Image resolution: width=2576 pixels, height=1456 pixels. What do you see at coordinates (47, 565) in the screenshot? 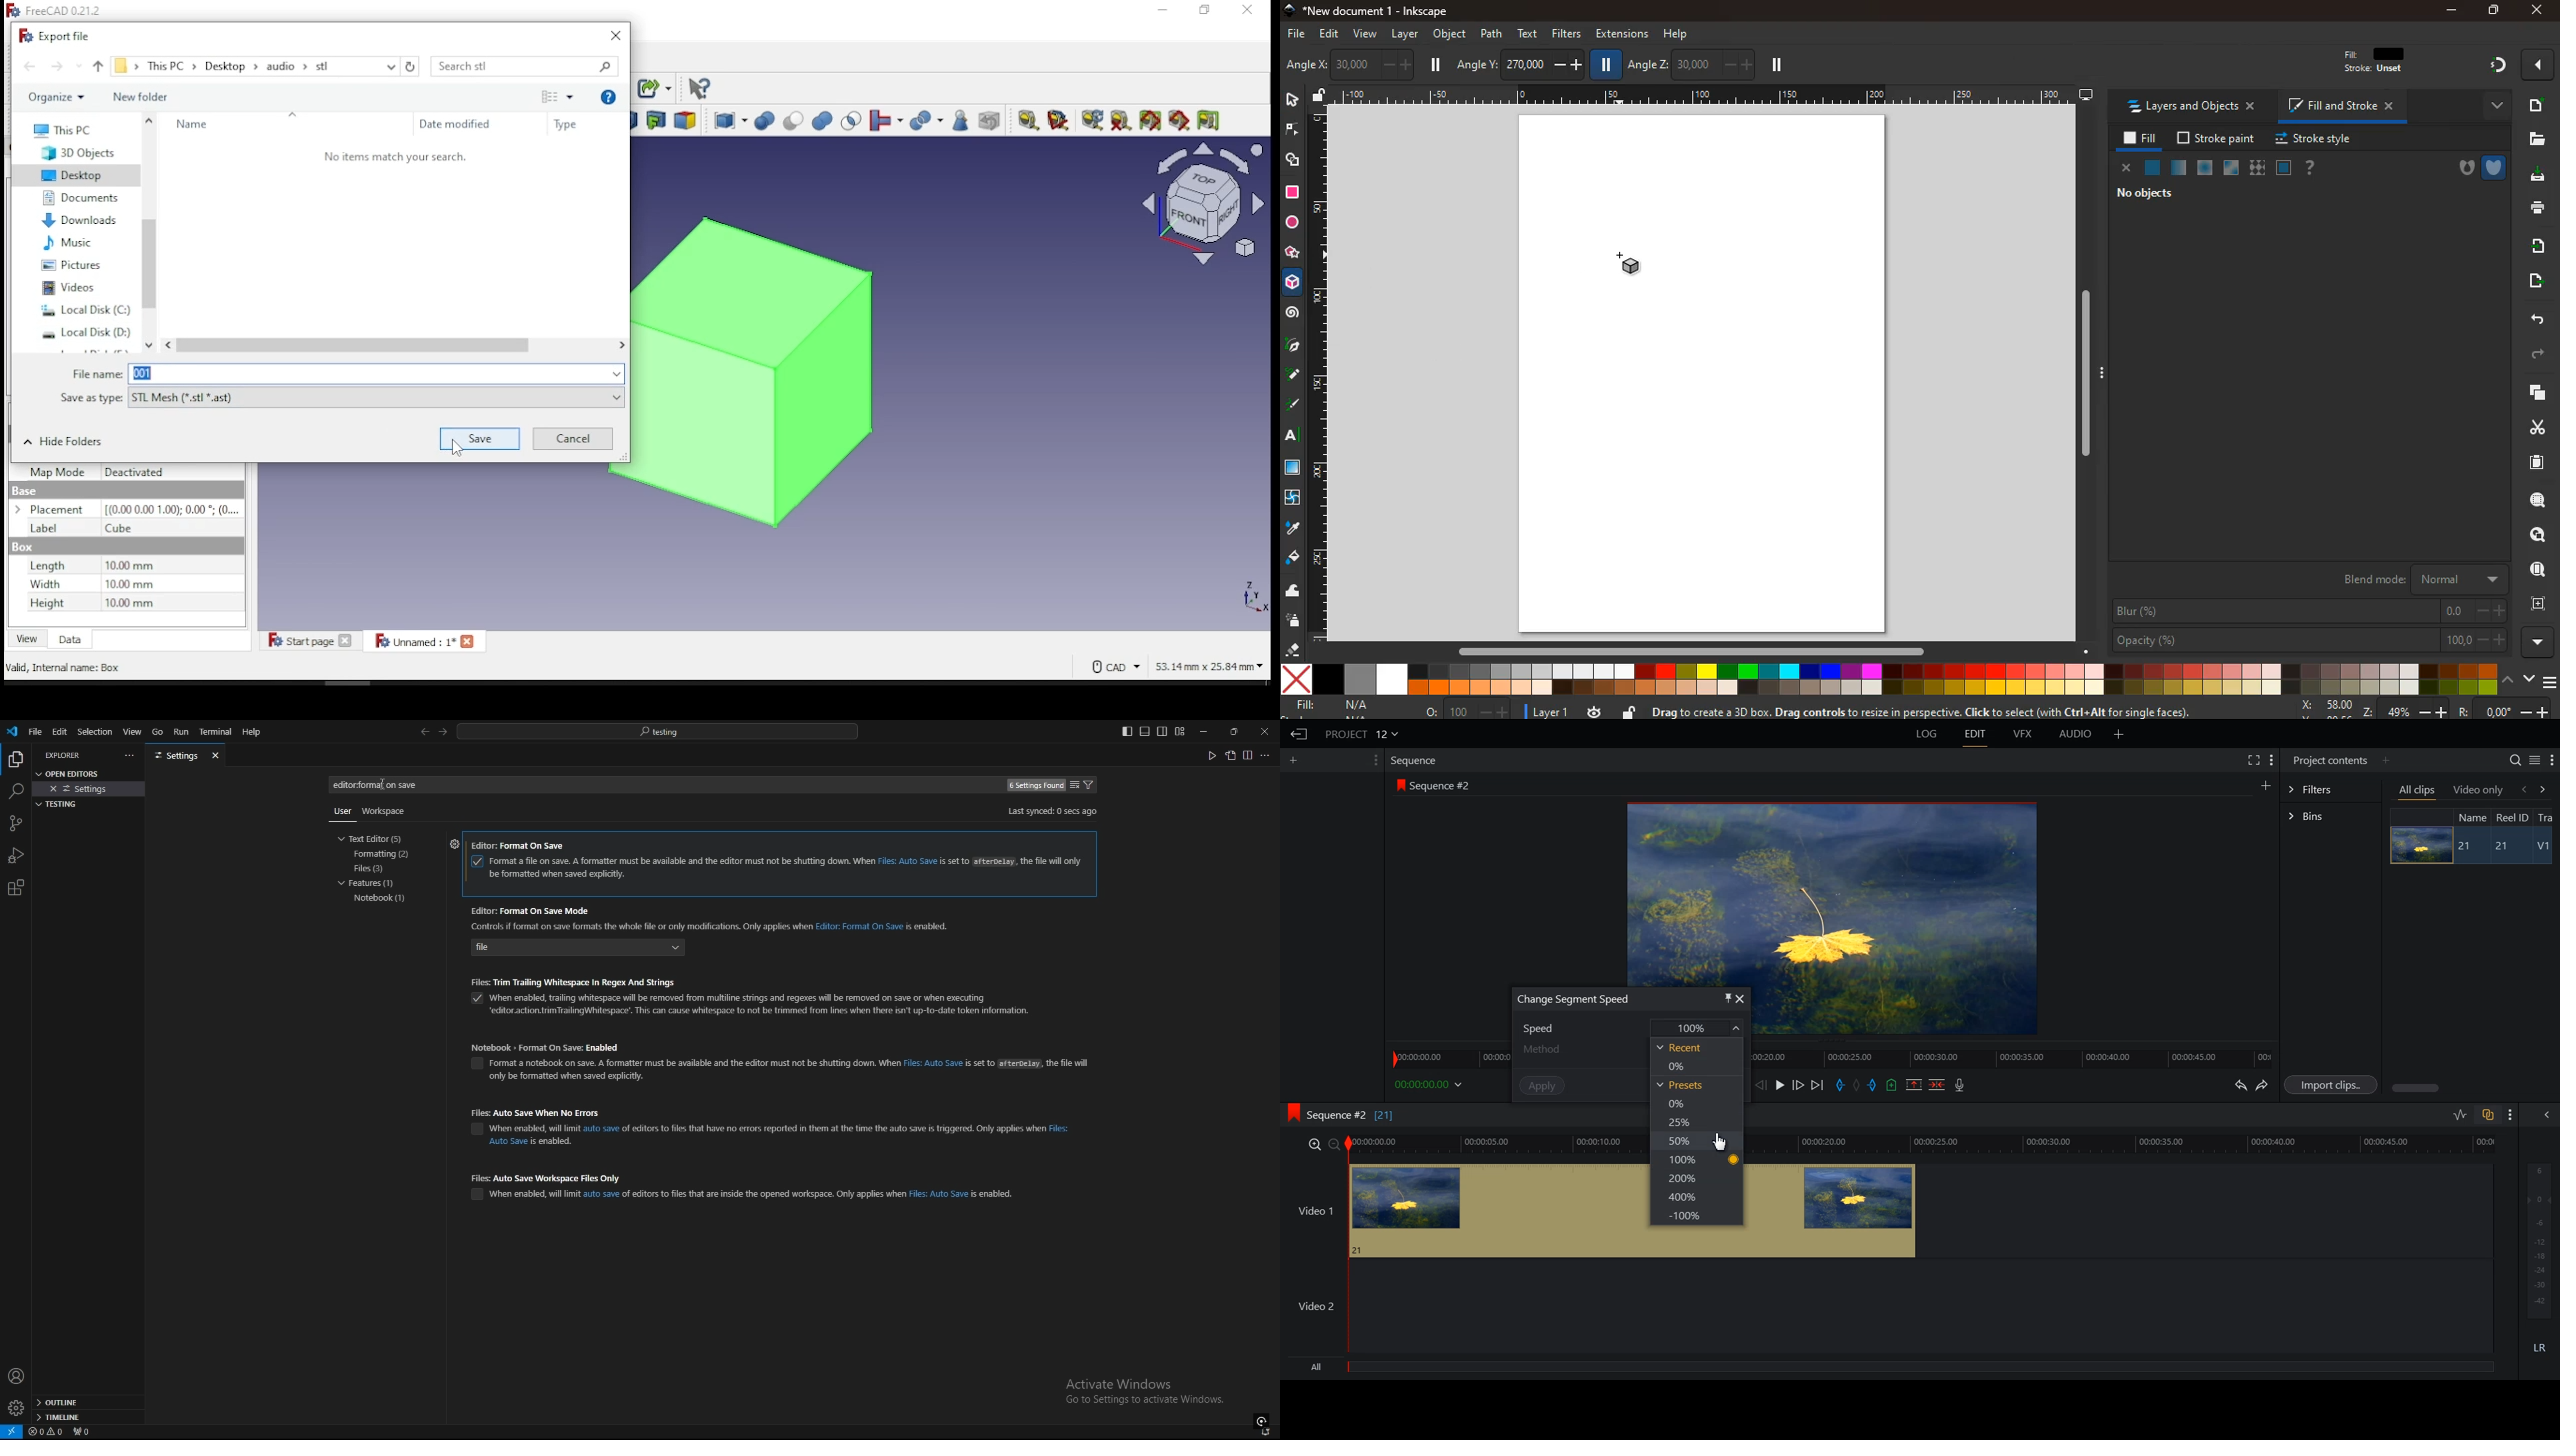
I see `Length` at bounding box center [47, 565].